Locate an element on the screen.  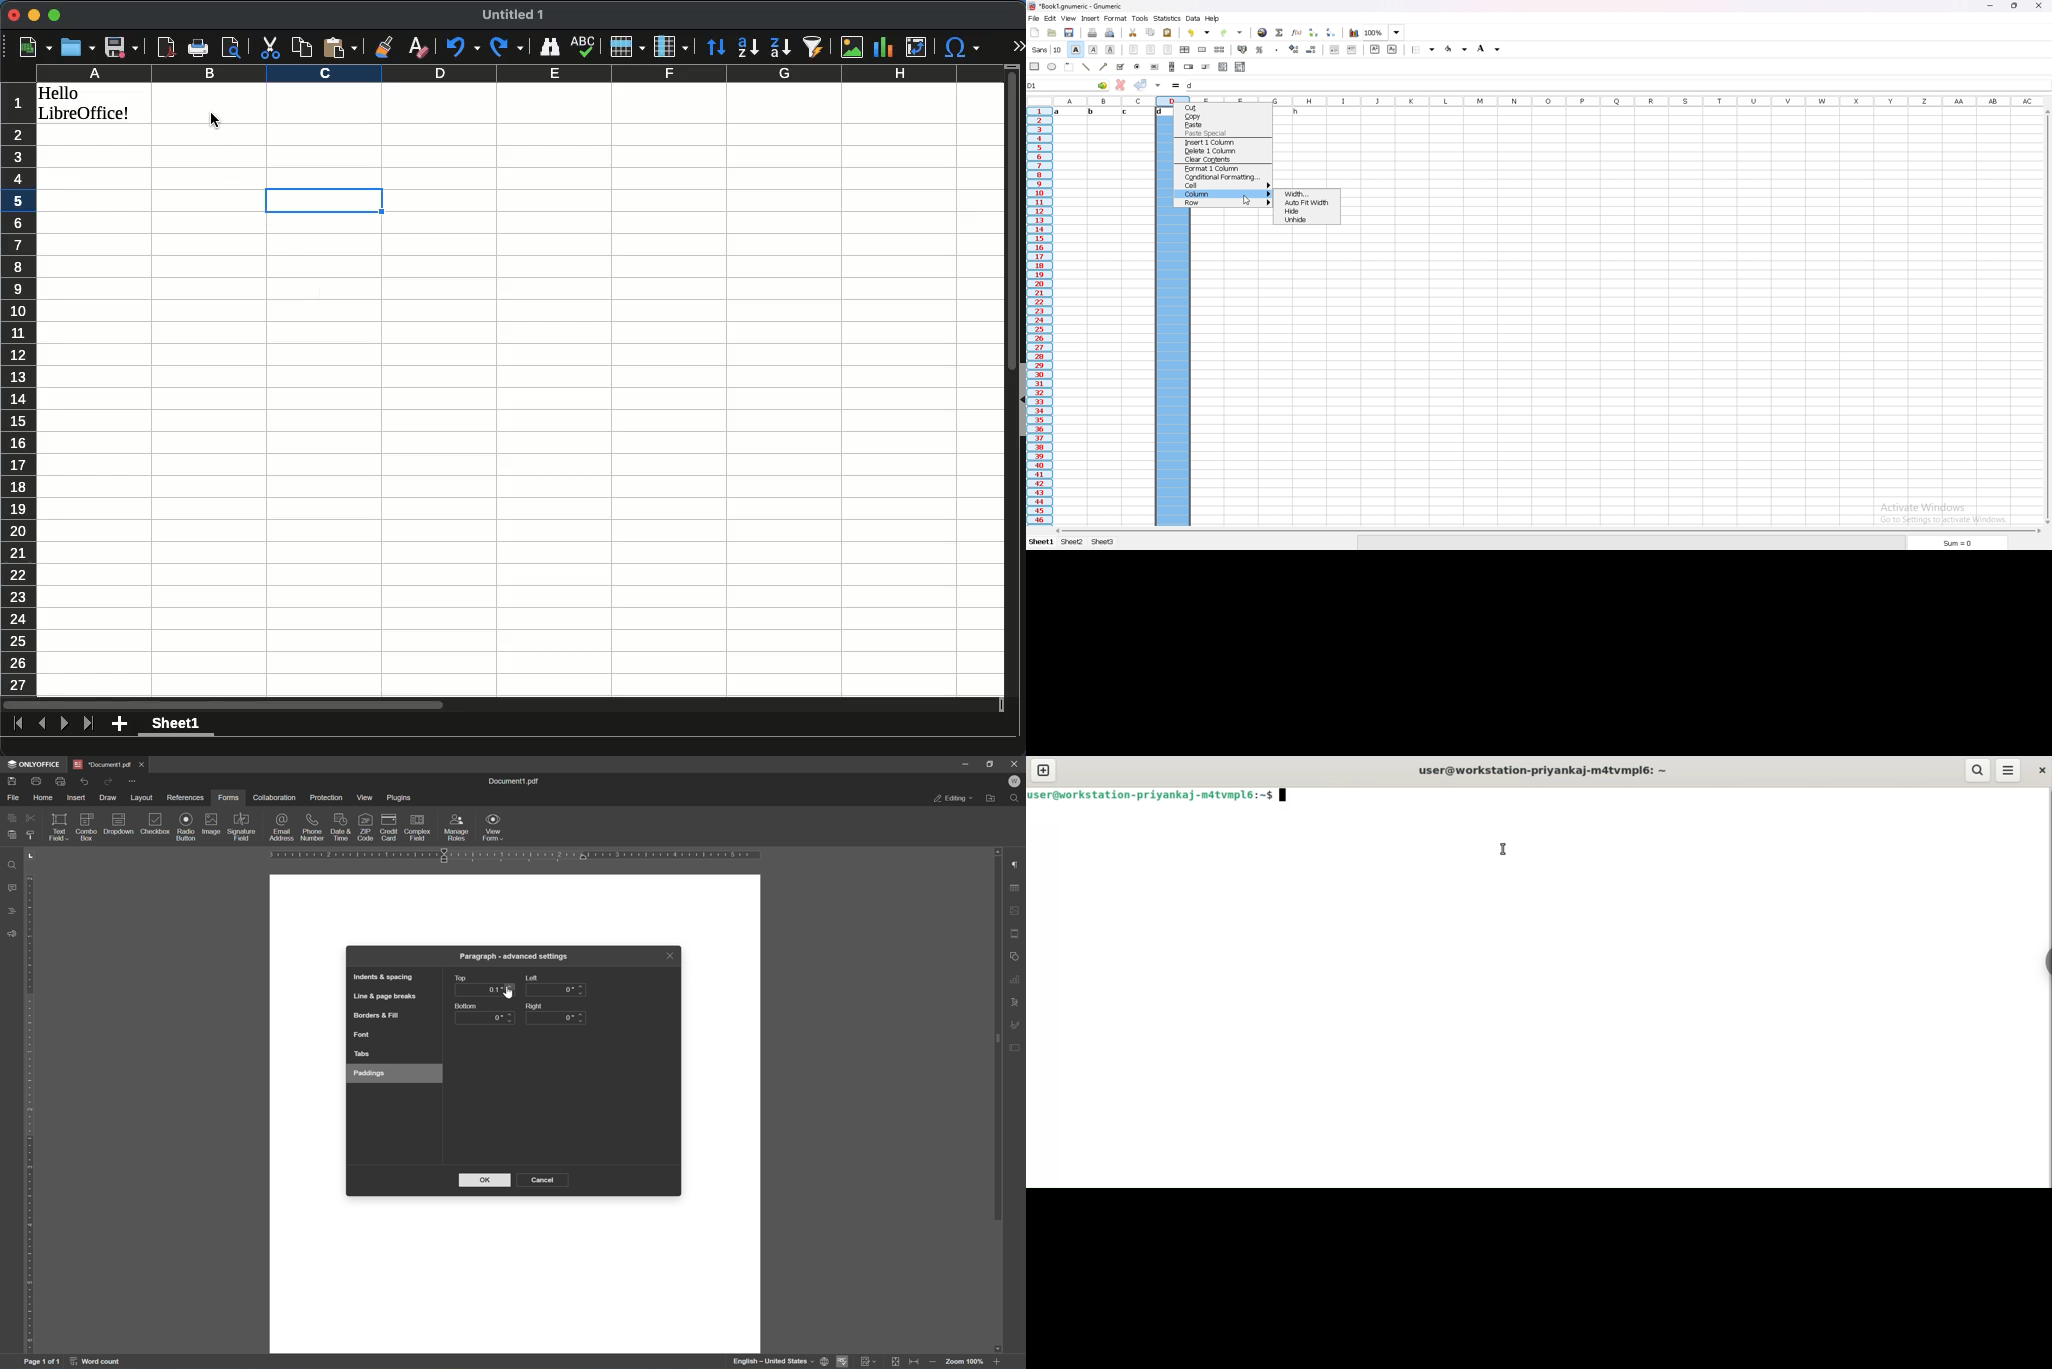
find is located at coordinates (10, 864).